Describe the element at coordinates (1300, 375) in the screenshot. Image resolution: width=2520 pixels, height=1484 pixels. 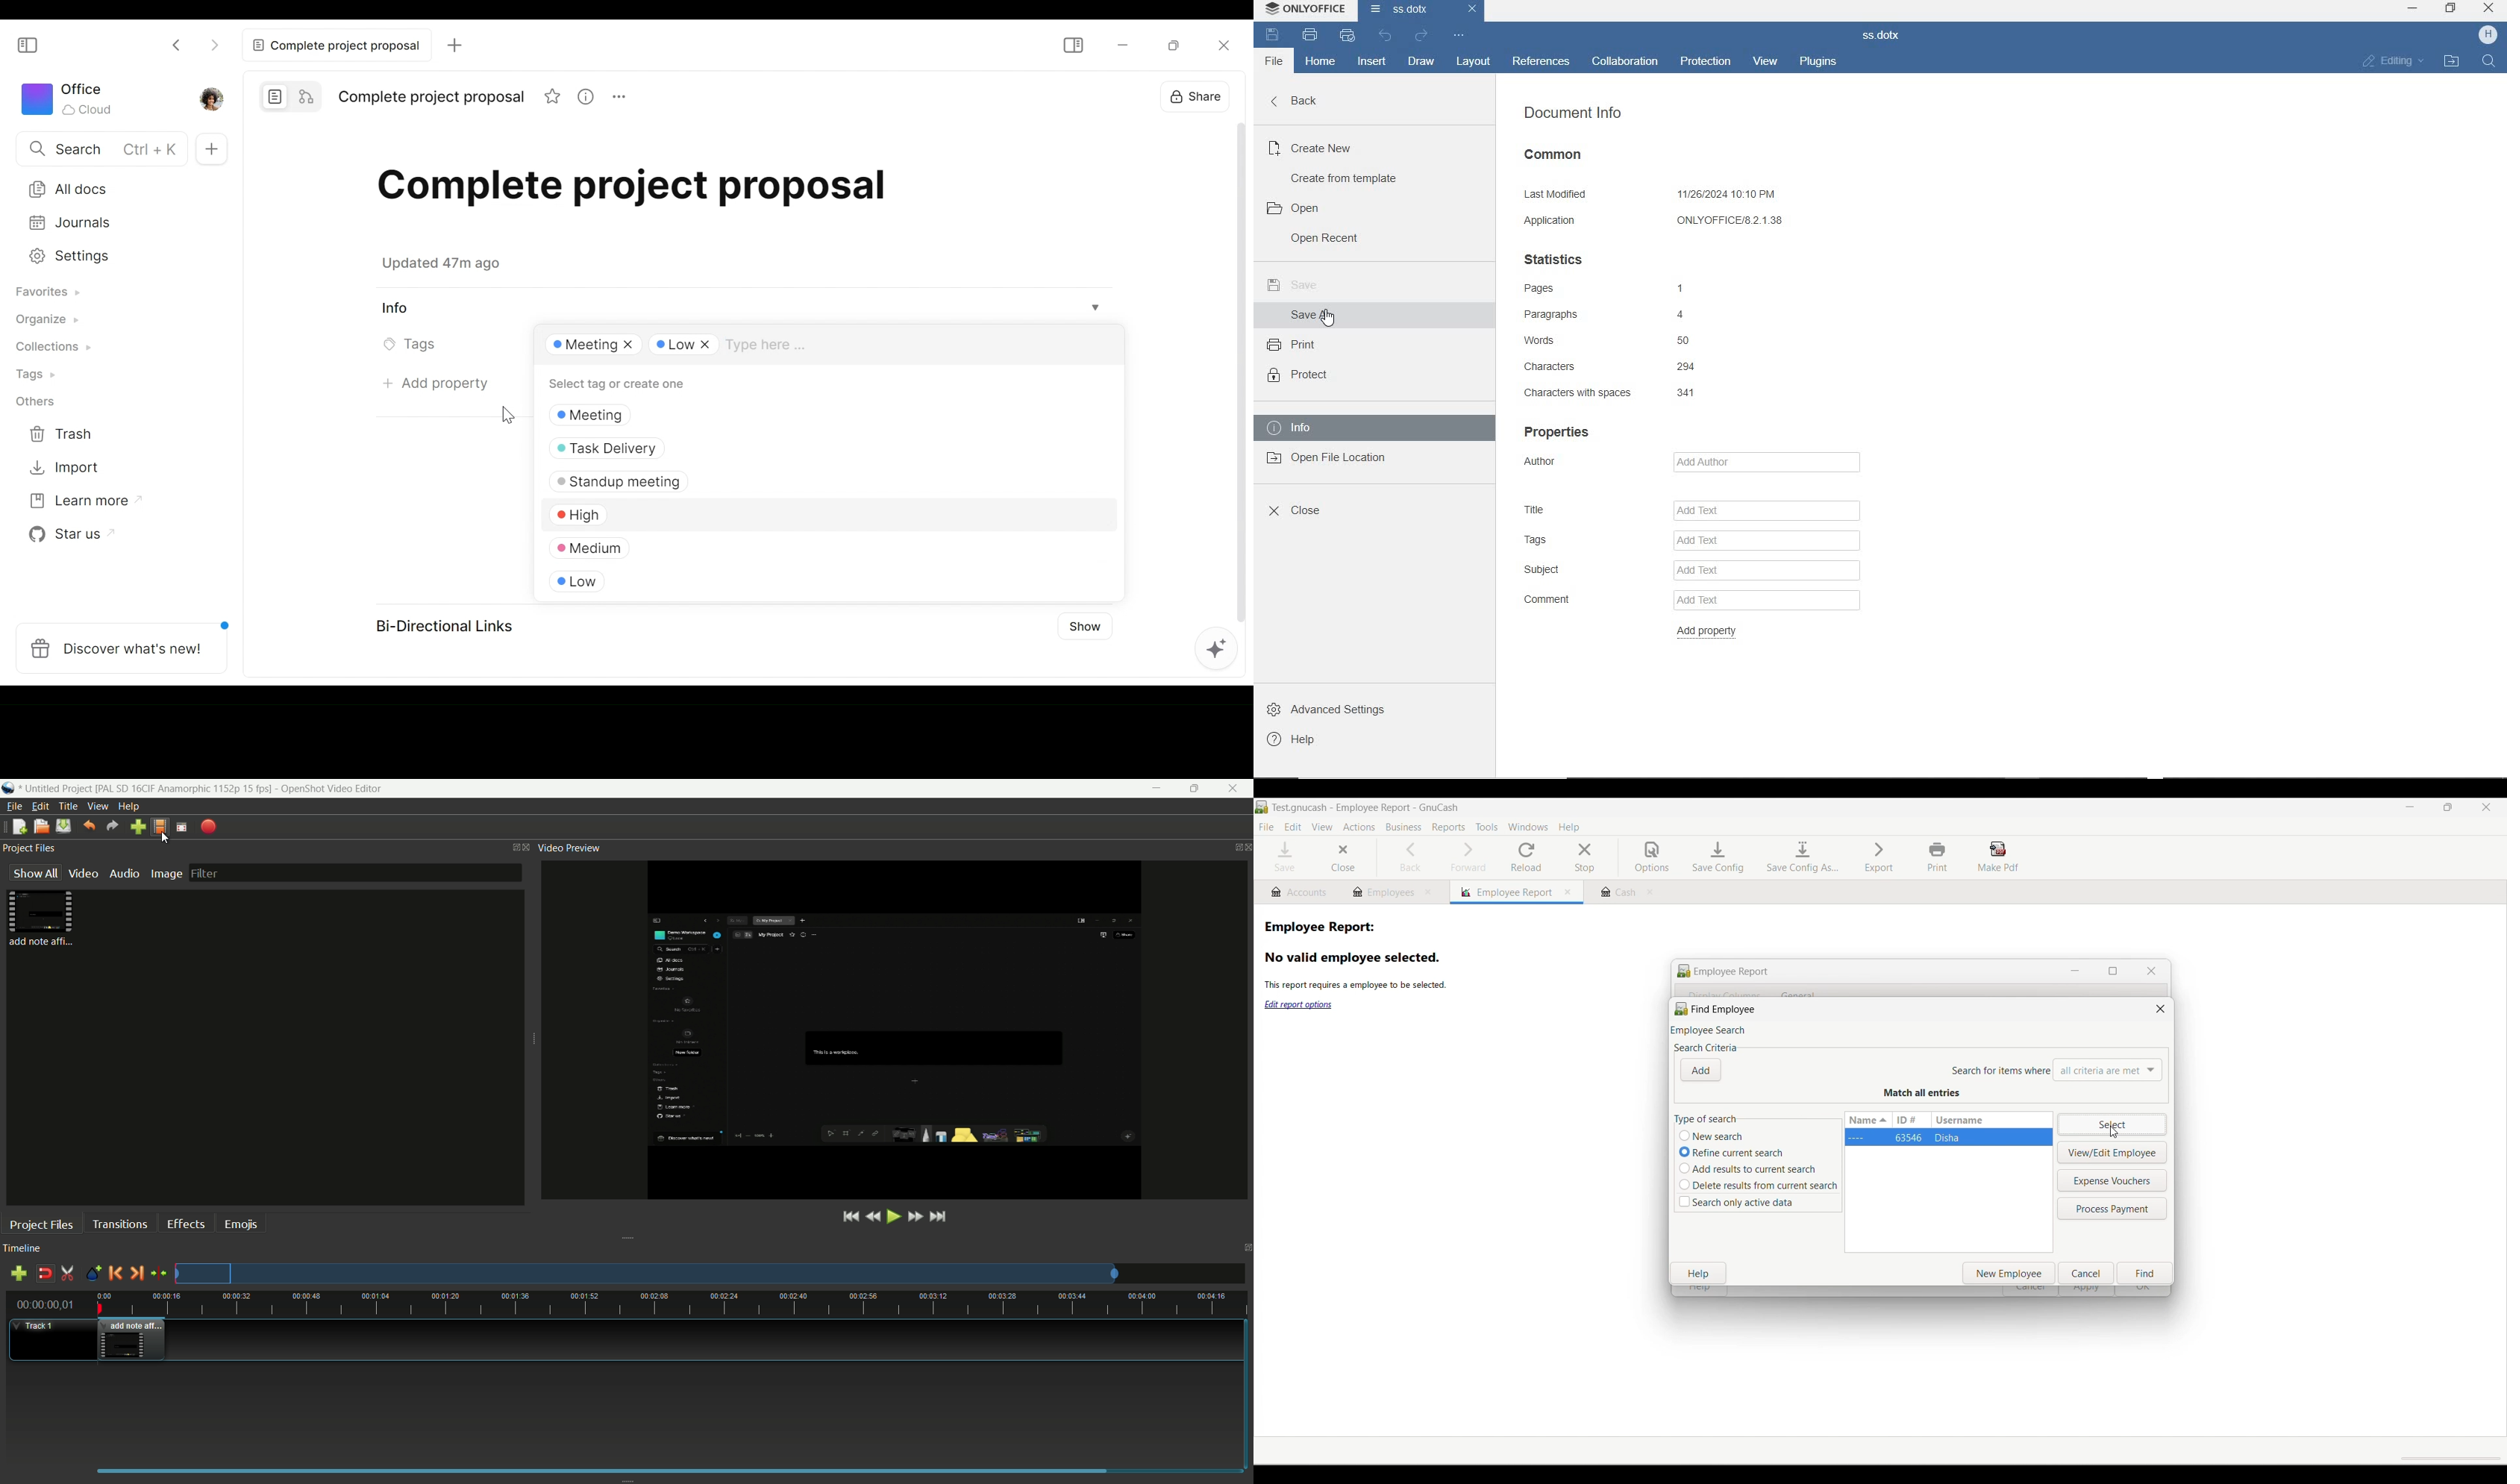
I see `PROTECT` at that location.